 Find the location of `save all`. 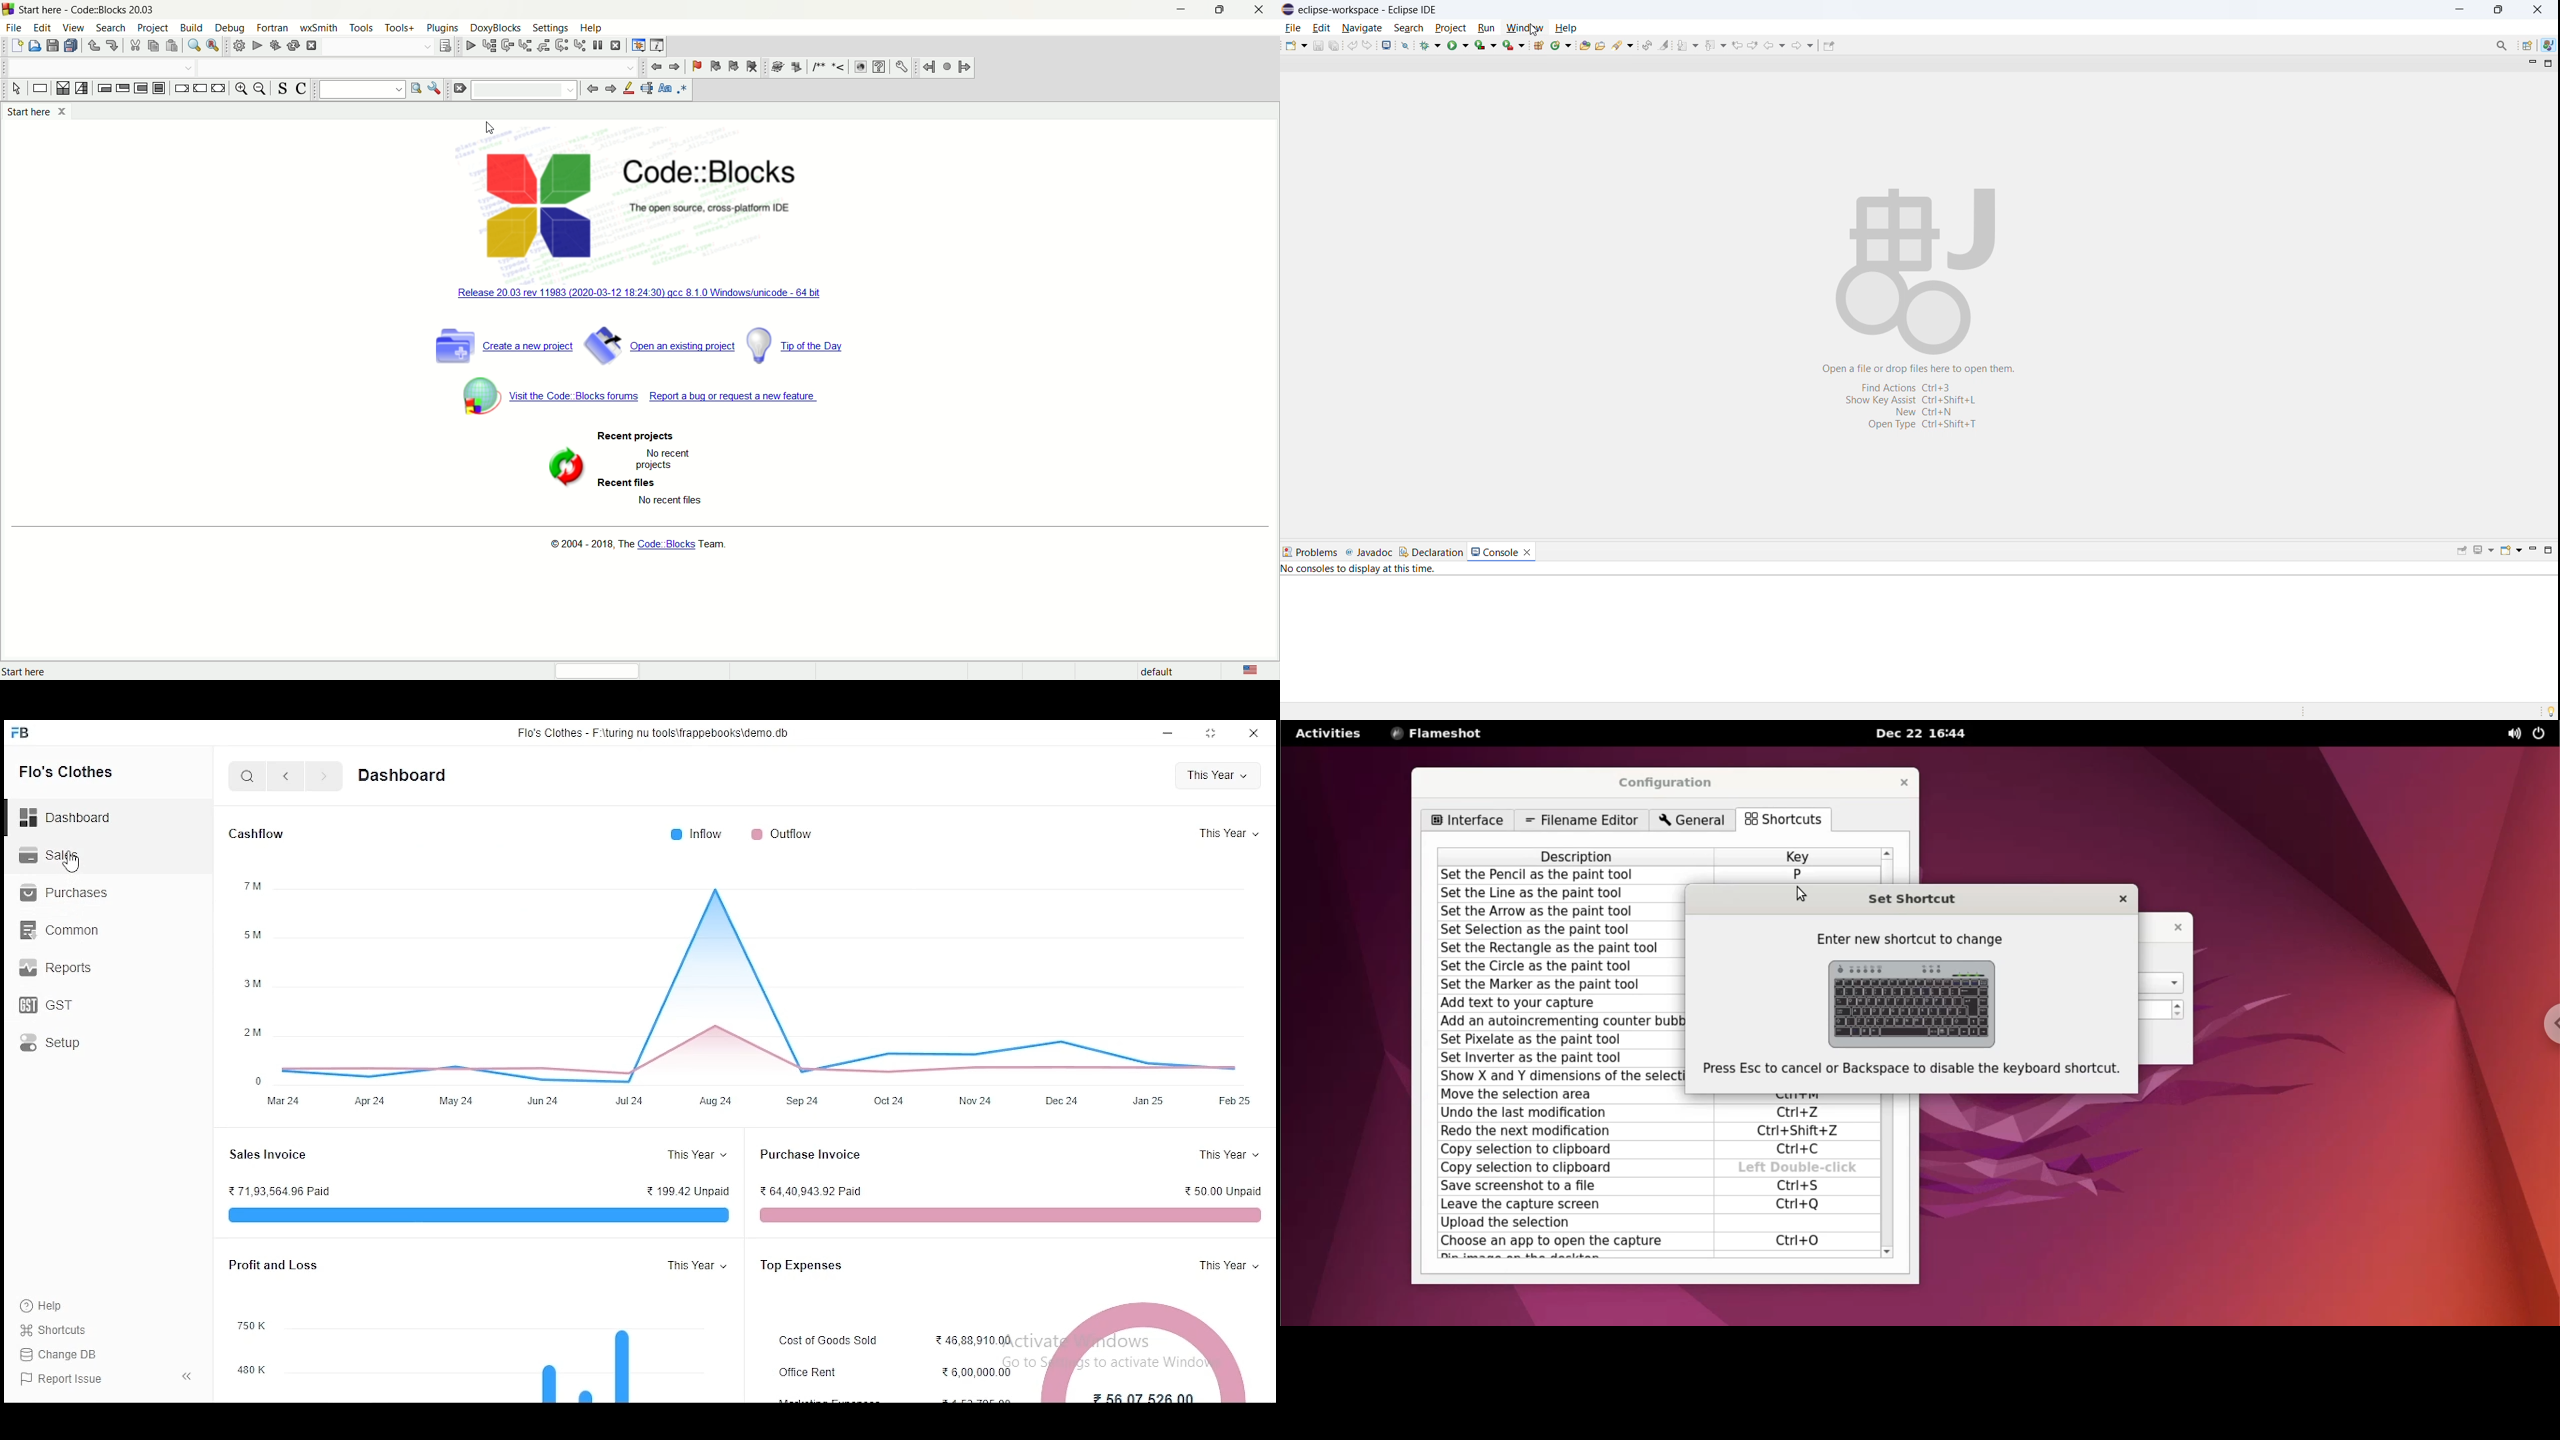

save all is located at coordinates (1335, 45).